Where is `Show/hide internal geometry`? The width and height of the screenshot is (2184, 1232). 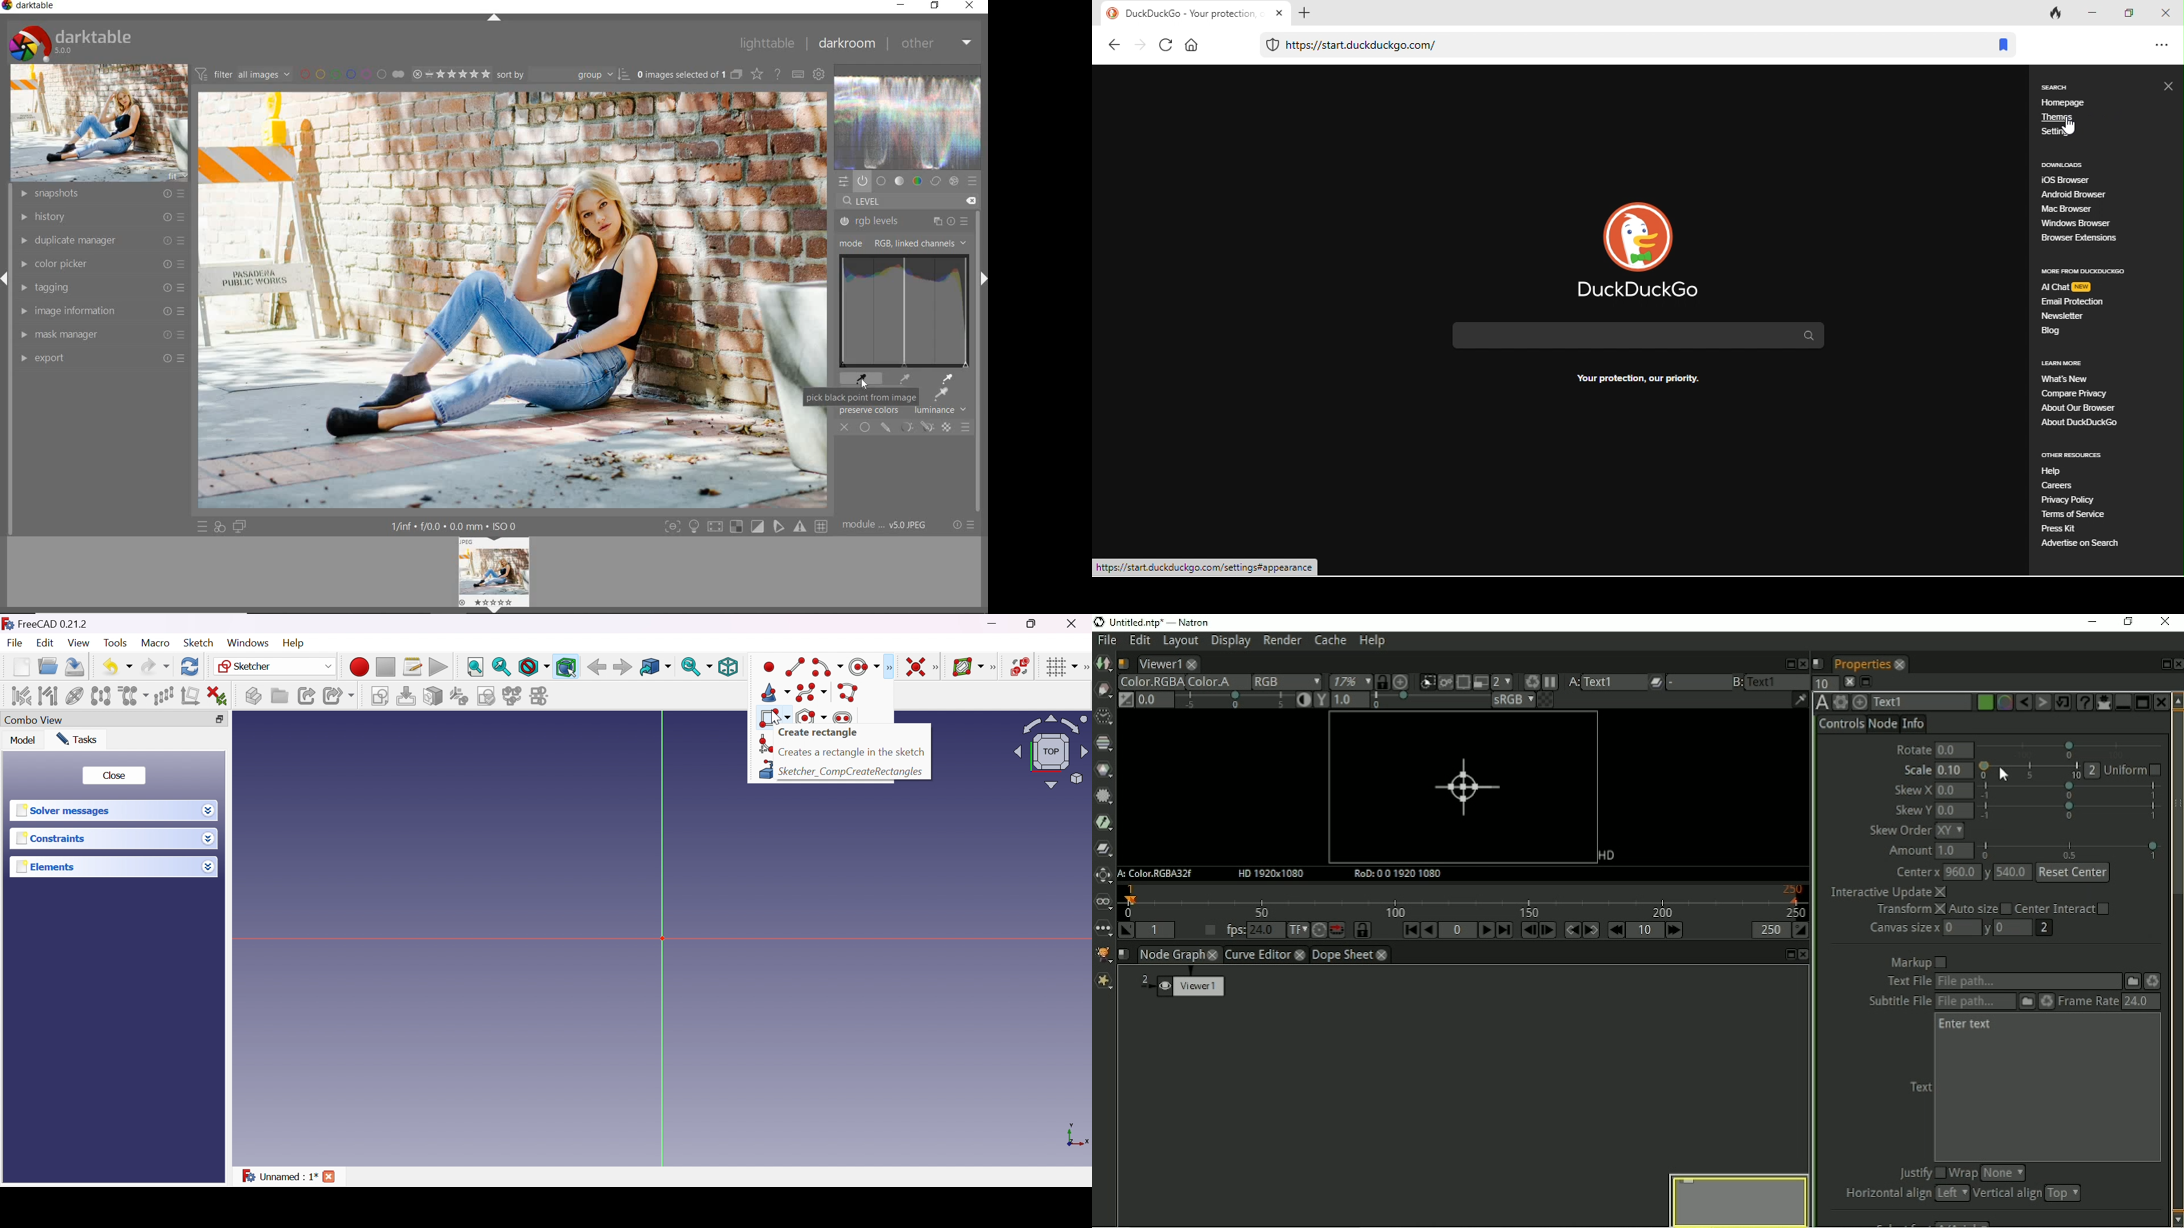 Show/hide internal geometry is located at coordinates (75, 696).